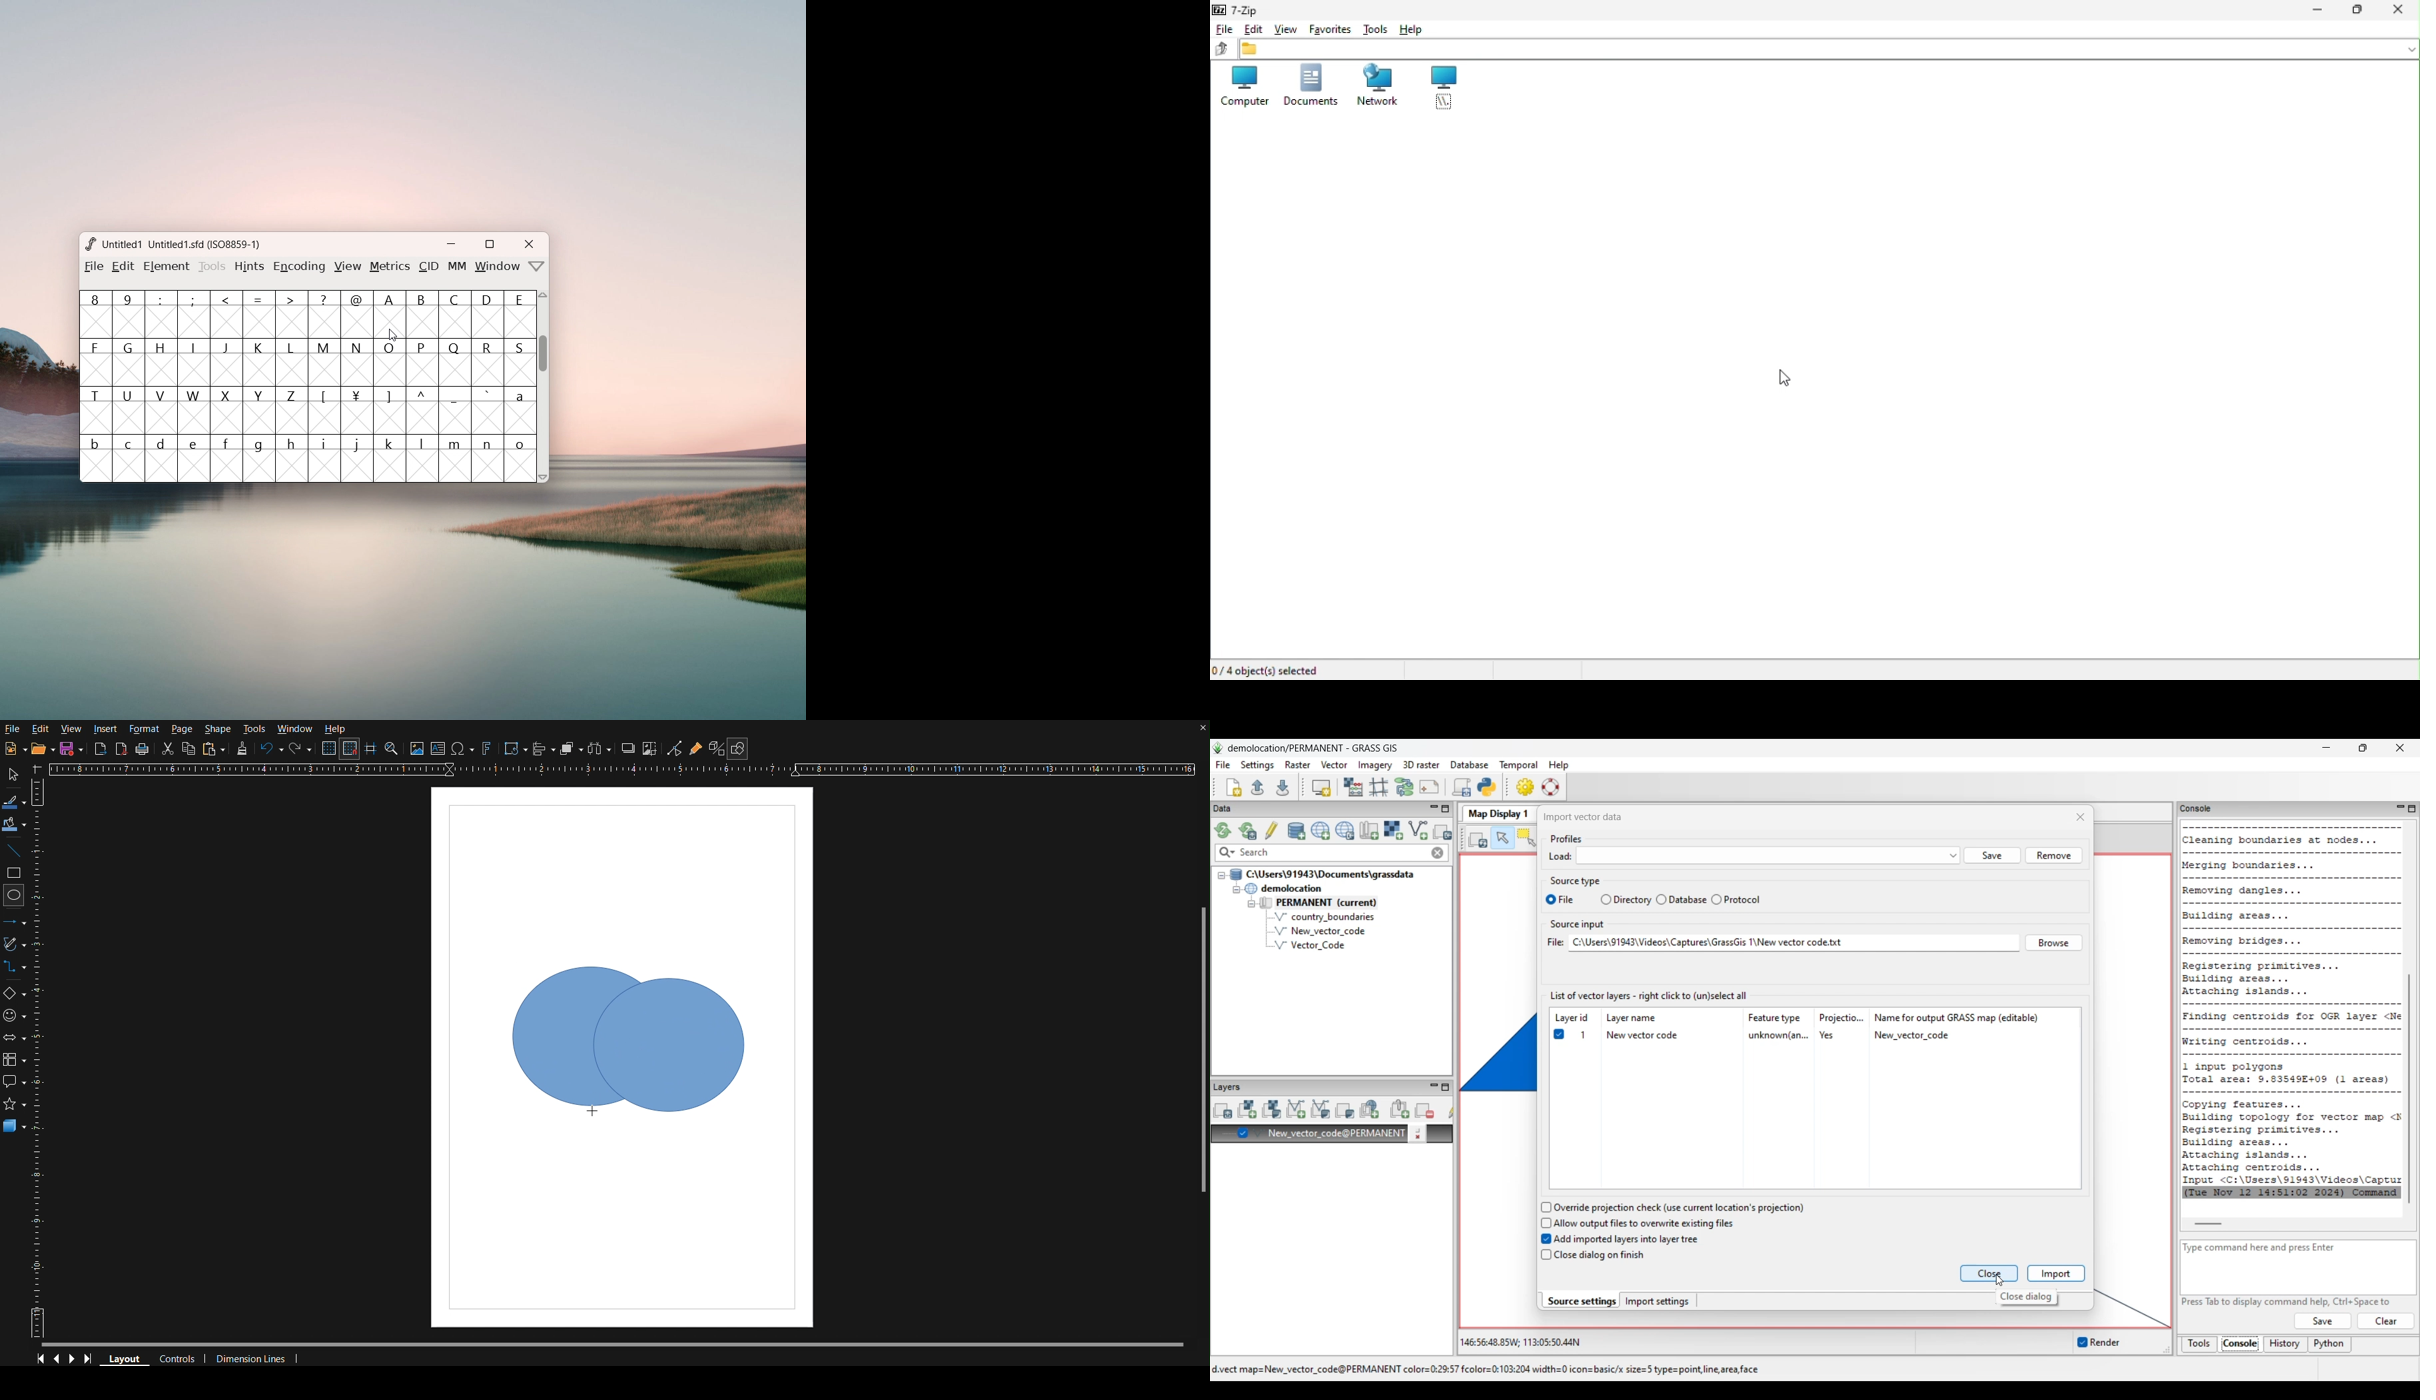  Describe the element at coordinates (390, 314) in the screenshot. I see `A` at that location.